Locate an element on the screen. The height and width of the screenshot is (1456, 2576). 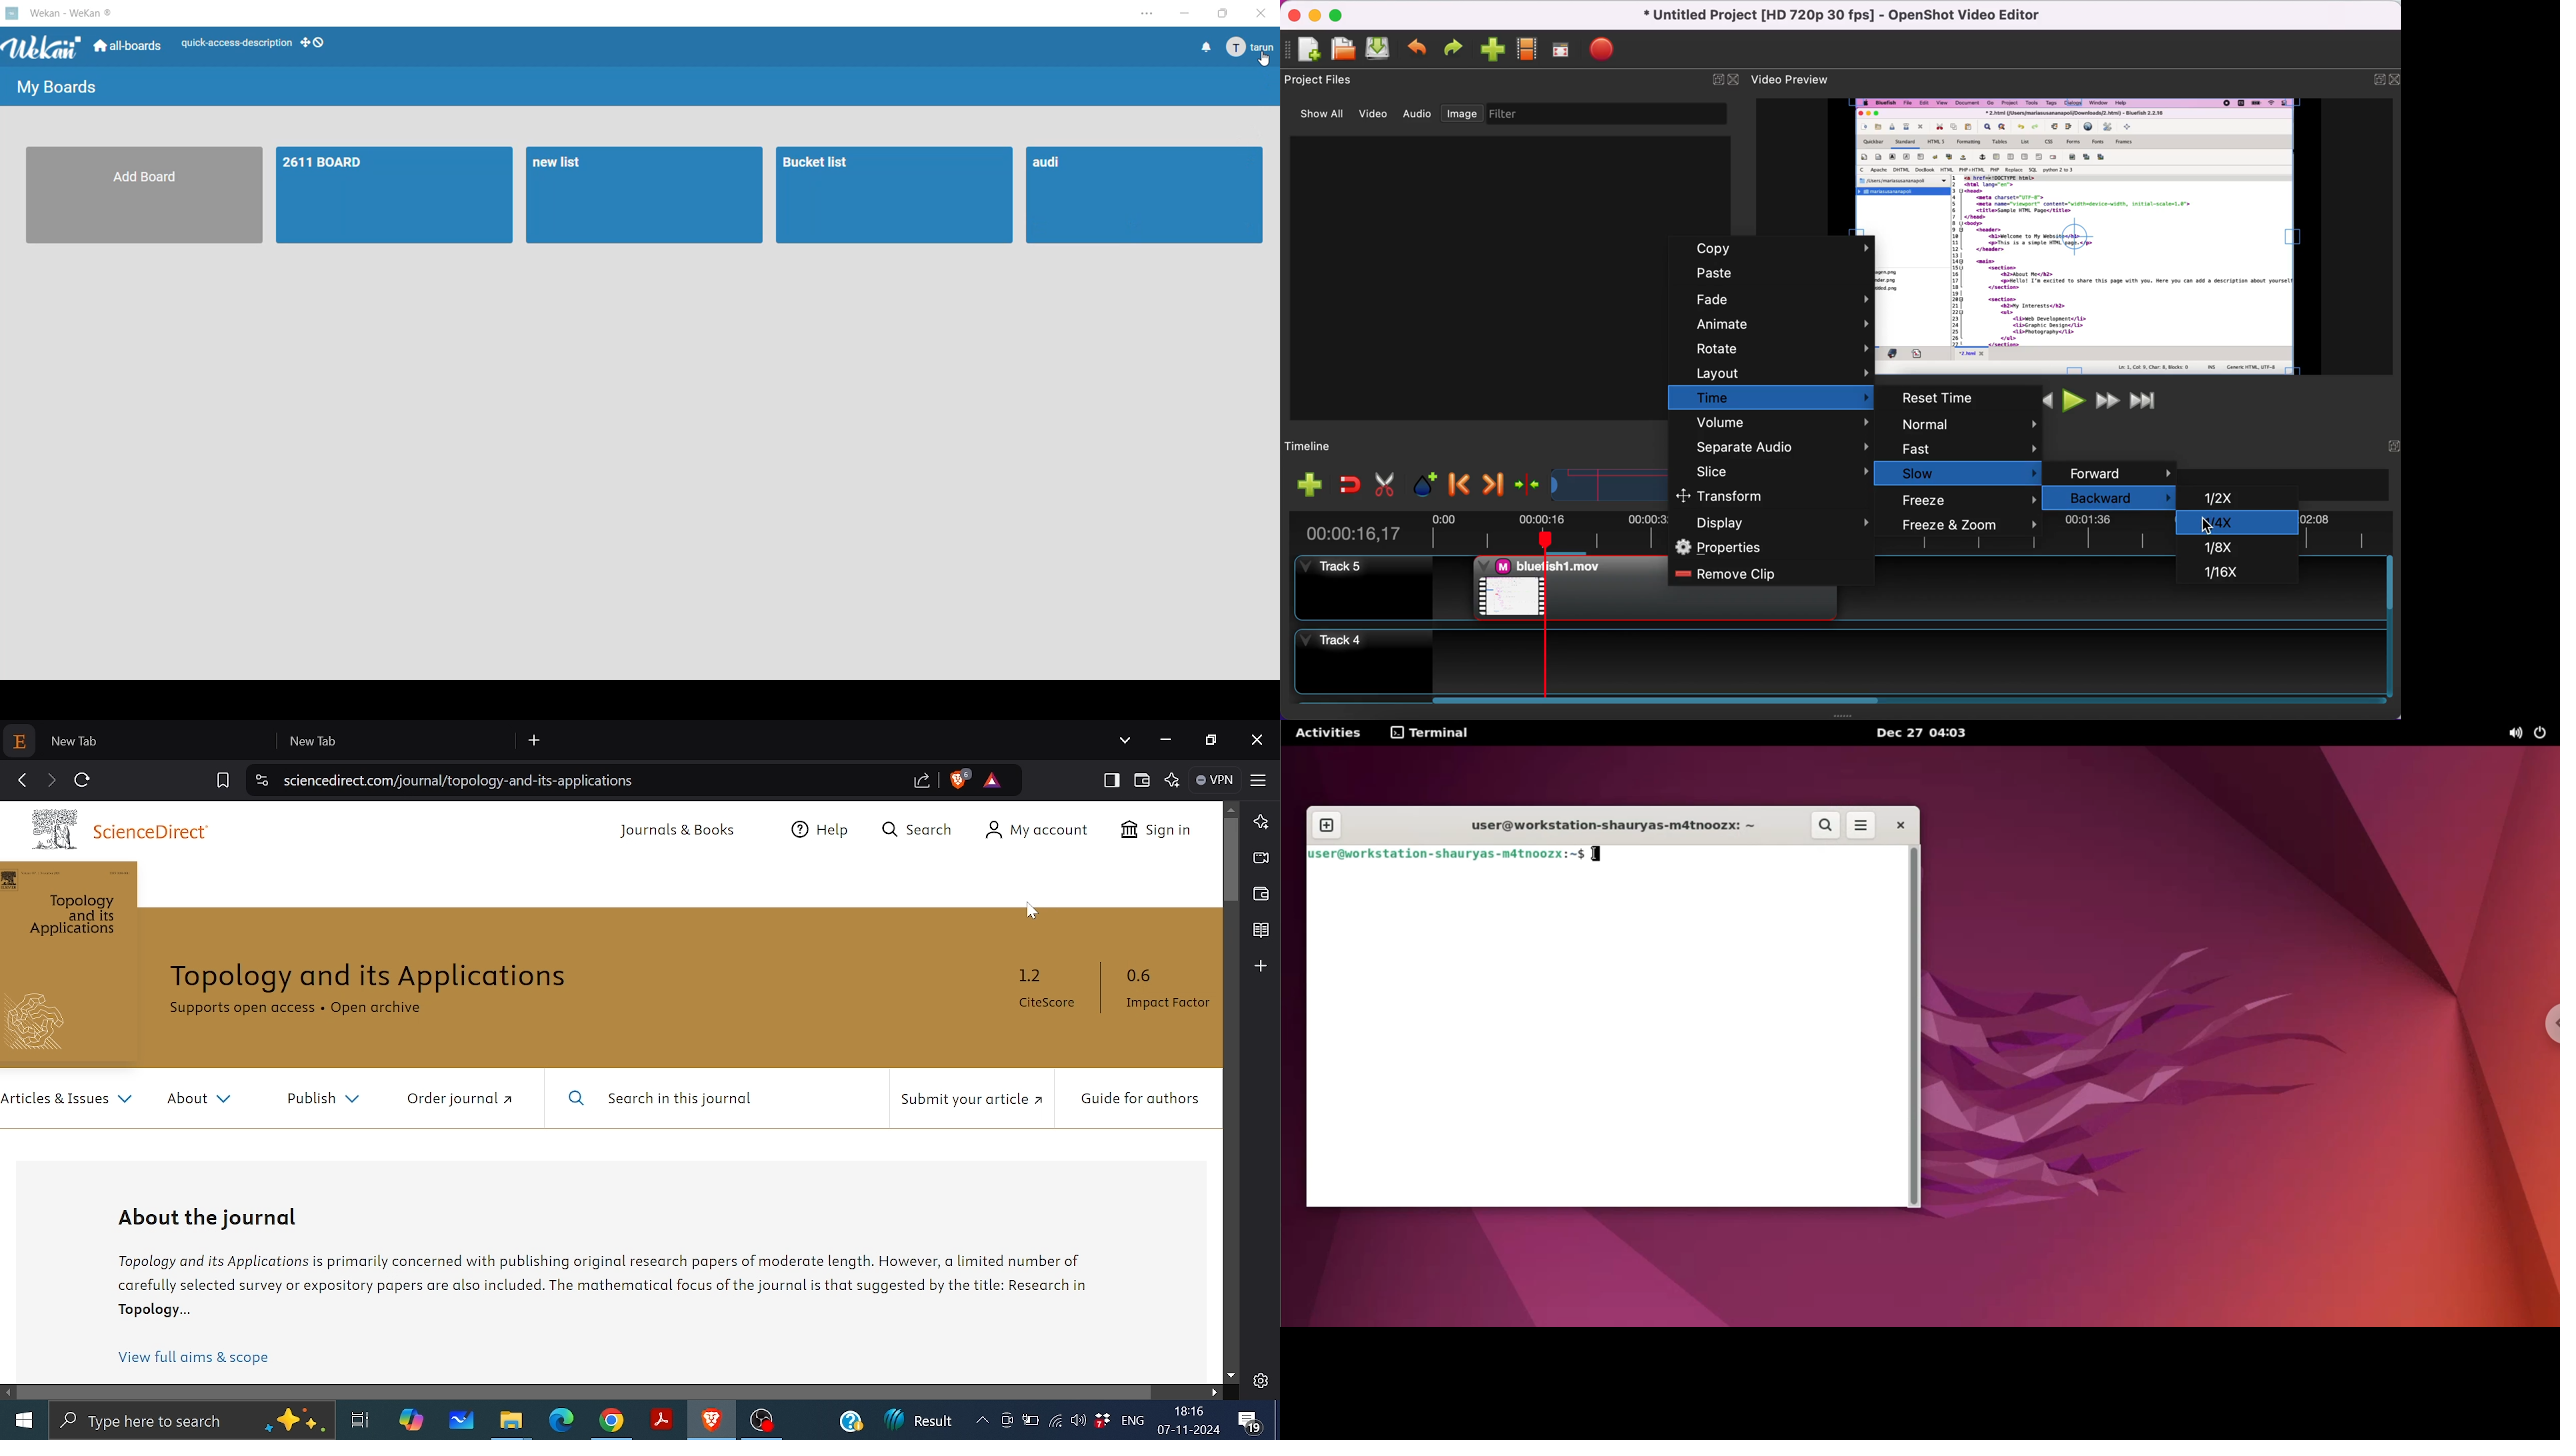
fade is located at coordinates (1774, 299).